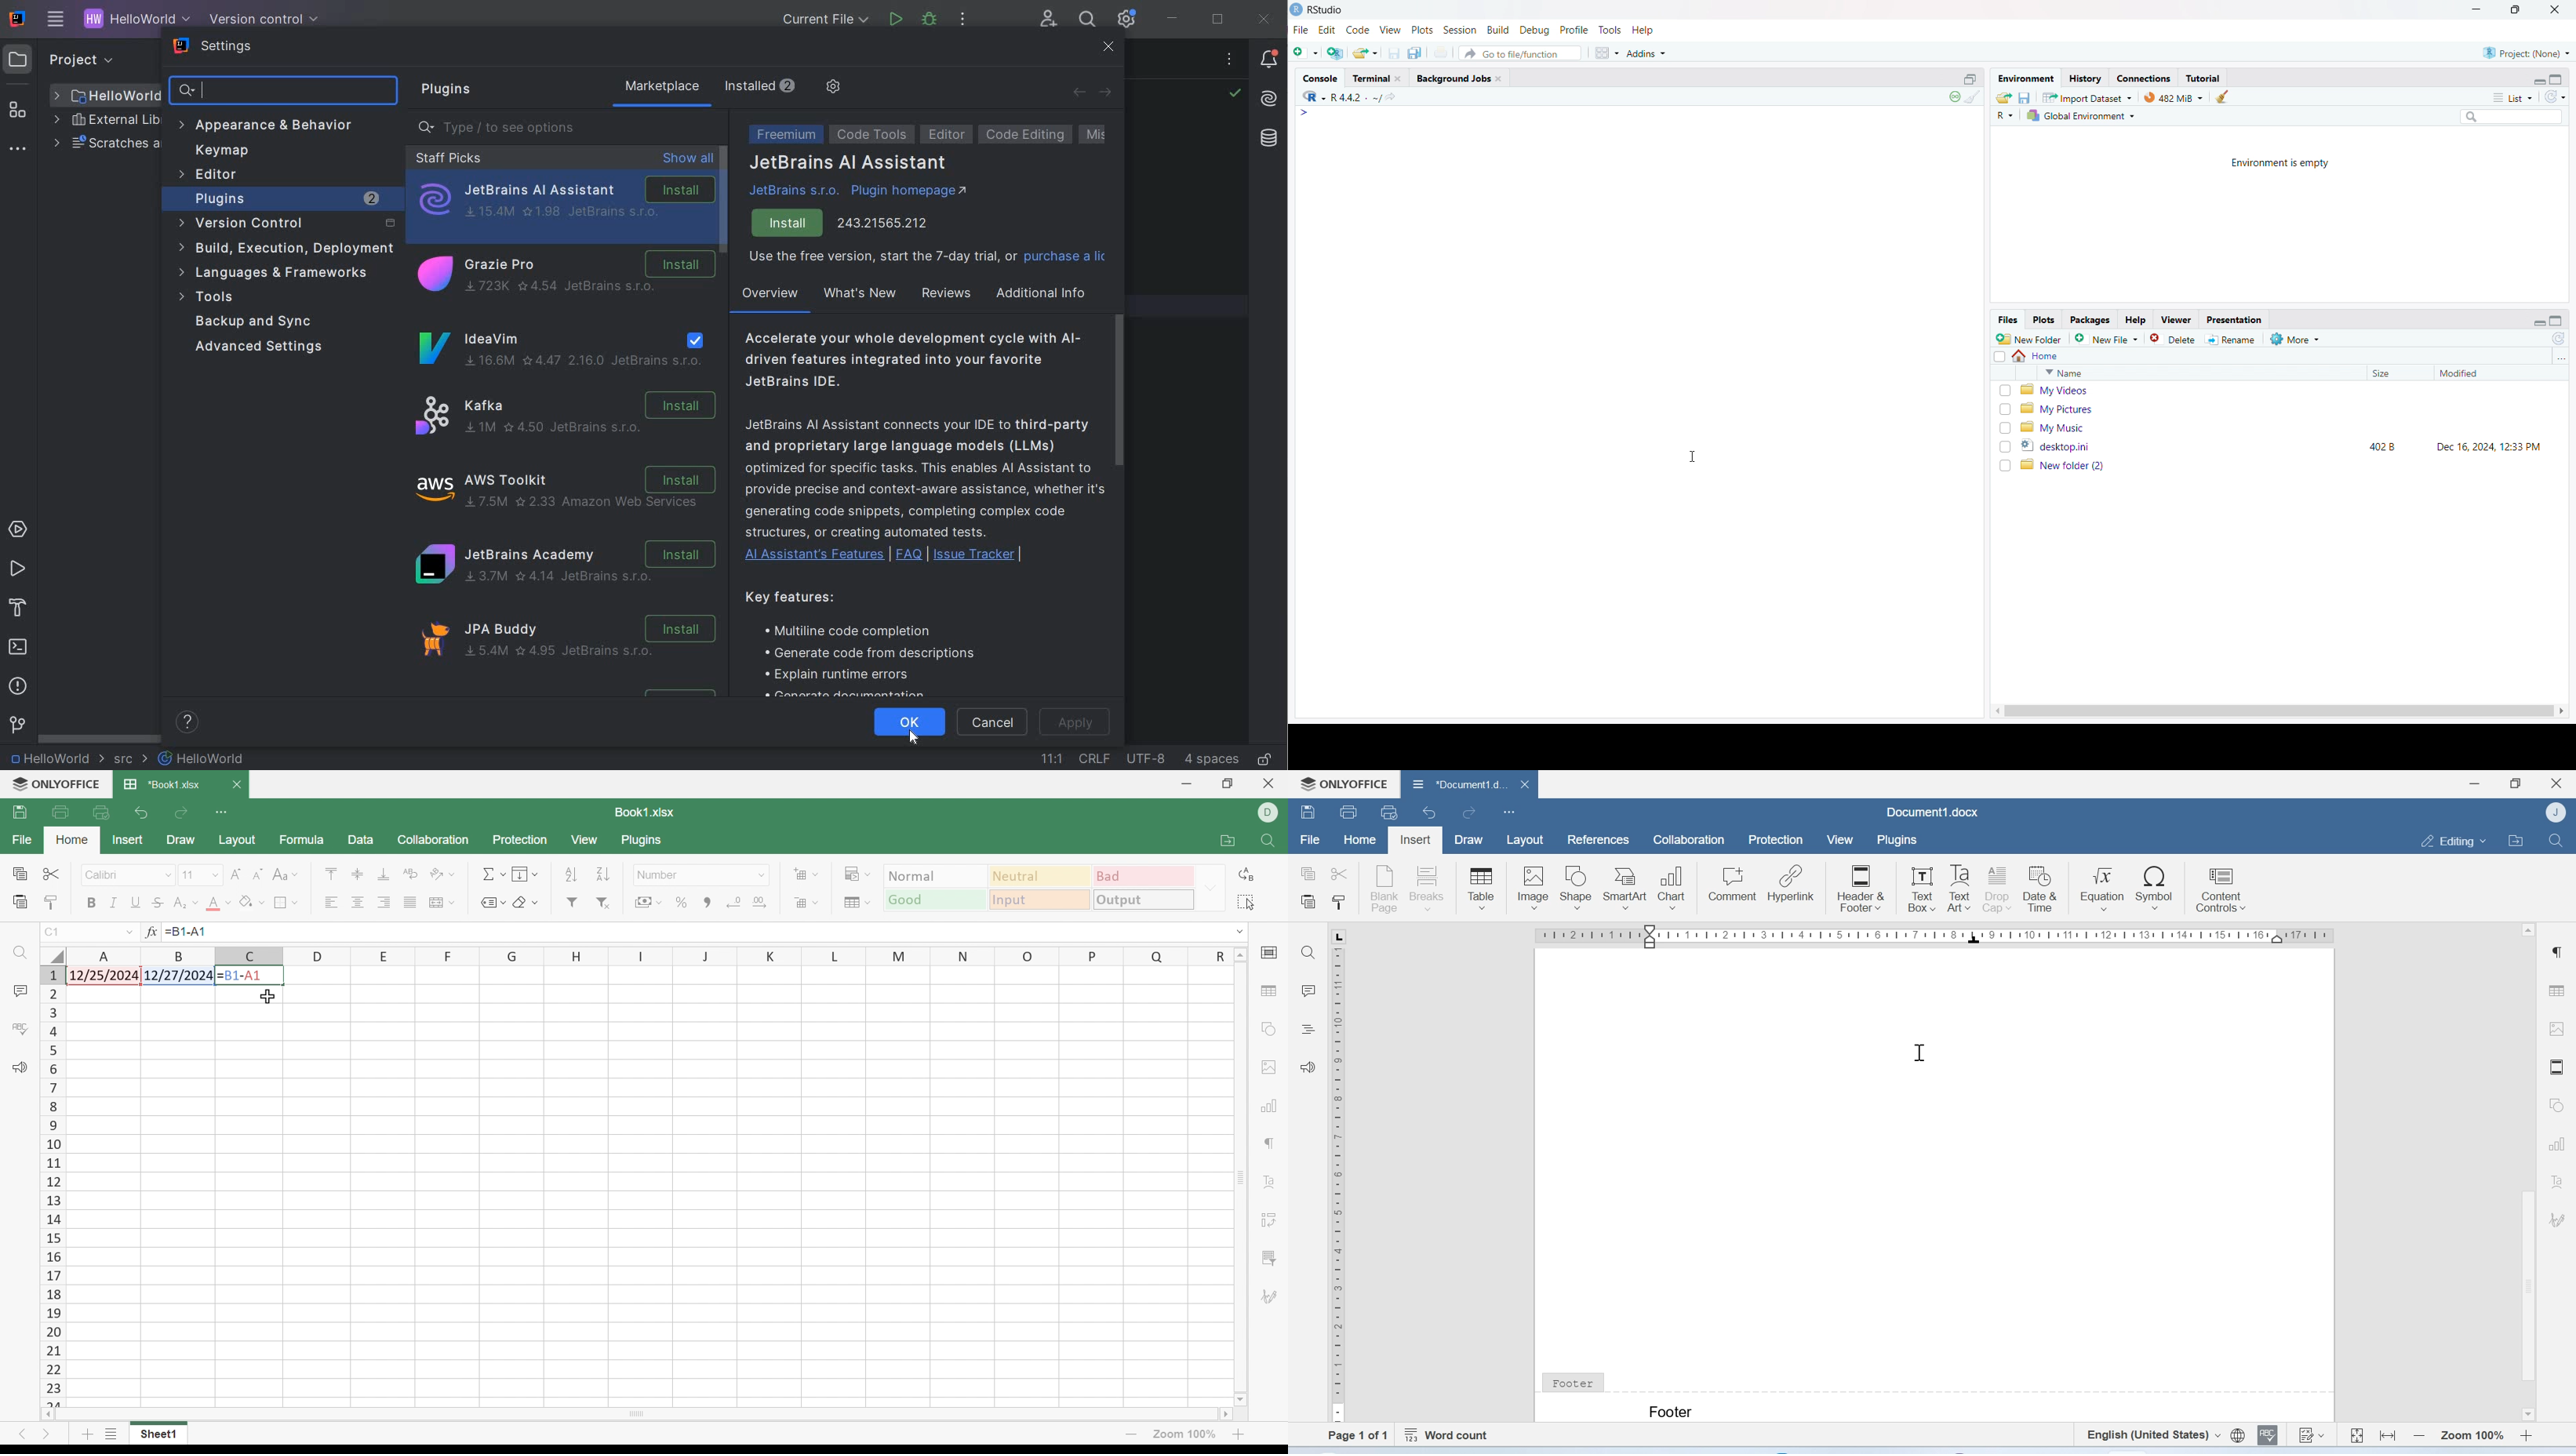 The image size is (2576, 1456). What do you see at coordinates (17, 1433) in the screenshot?
I see `Previous` at bounding box center [17, 1433].